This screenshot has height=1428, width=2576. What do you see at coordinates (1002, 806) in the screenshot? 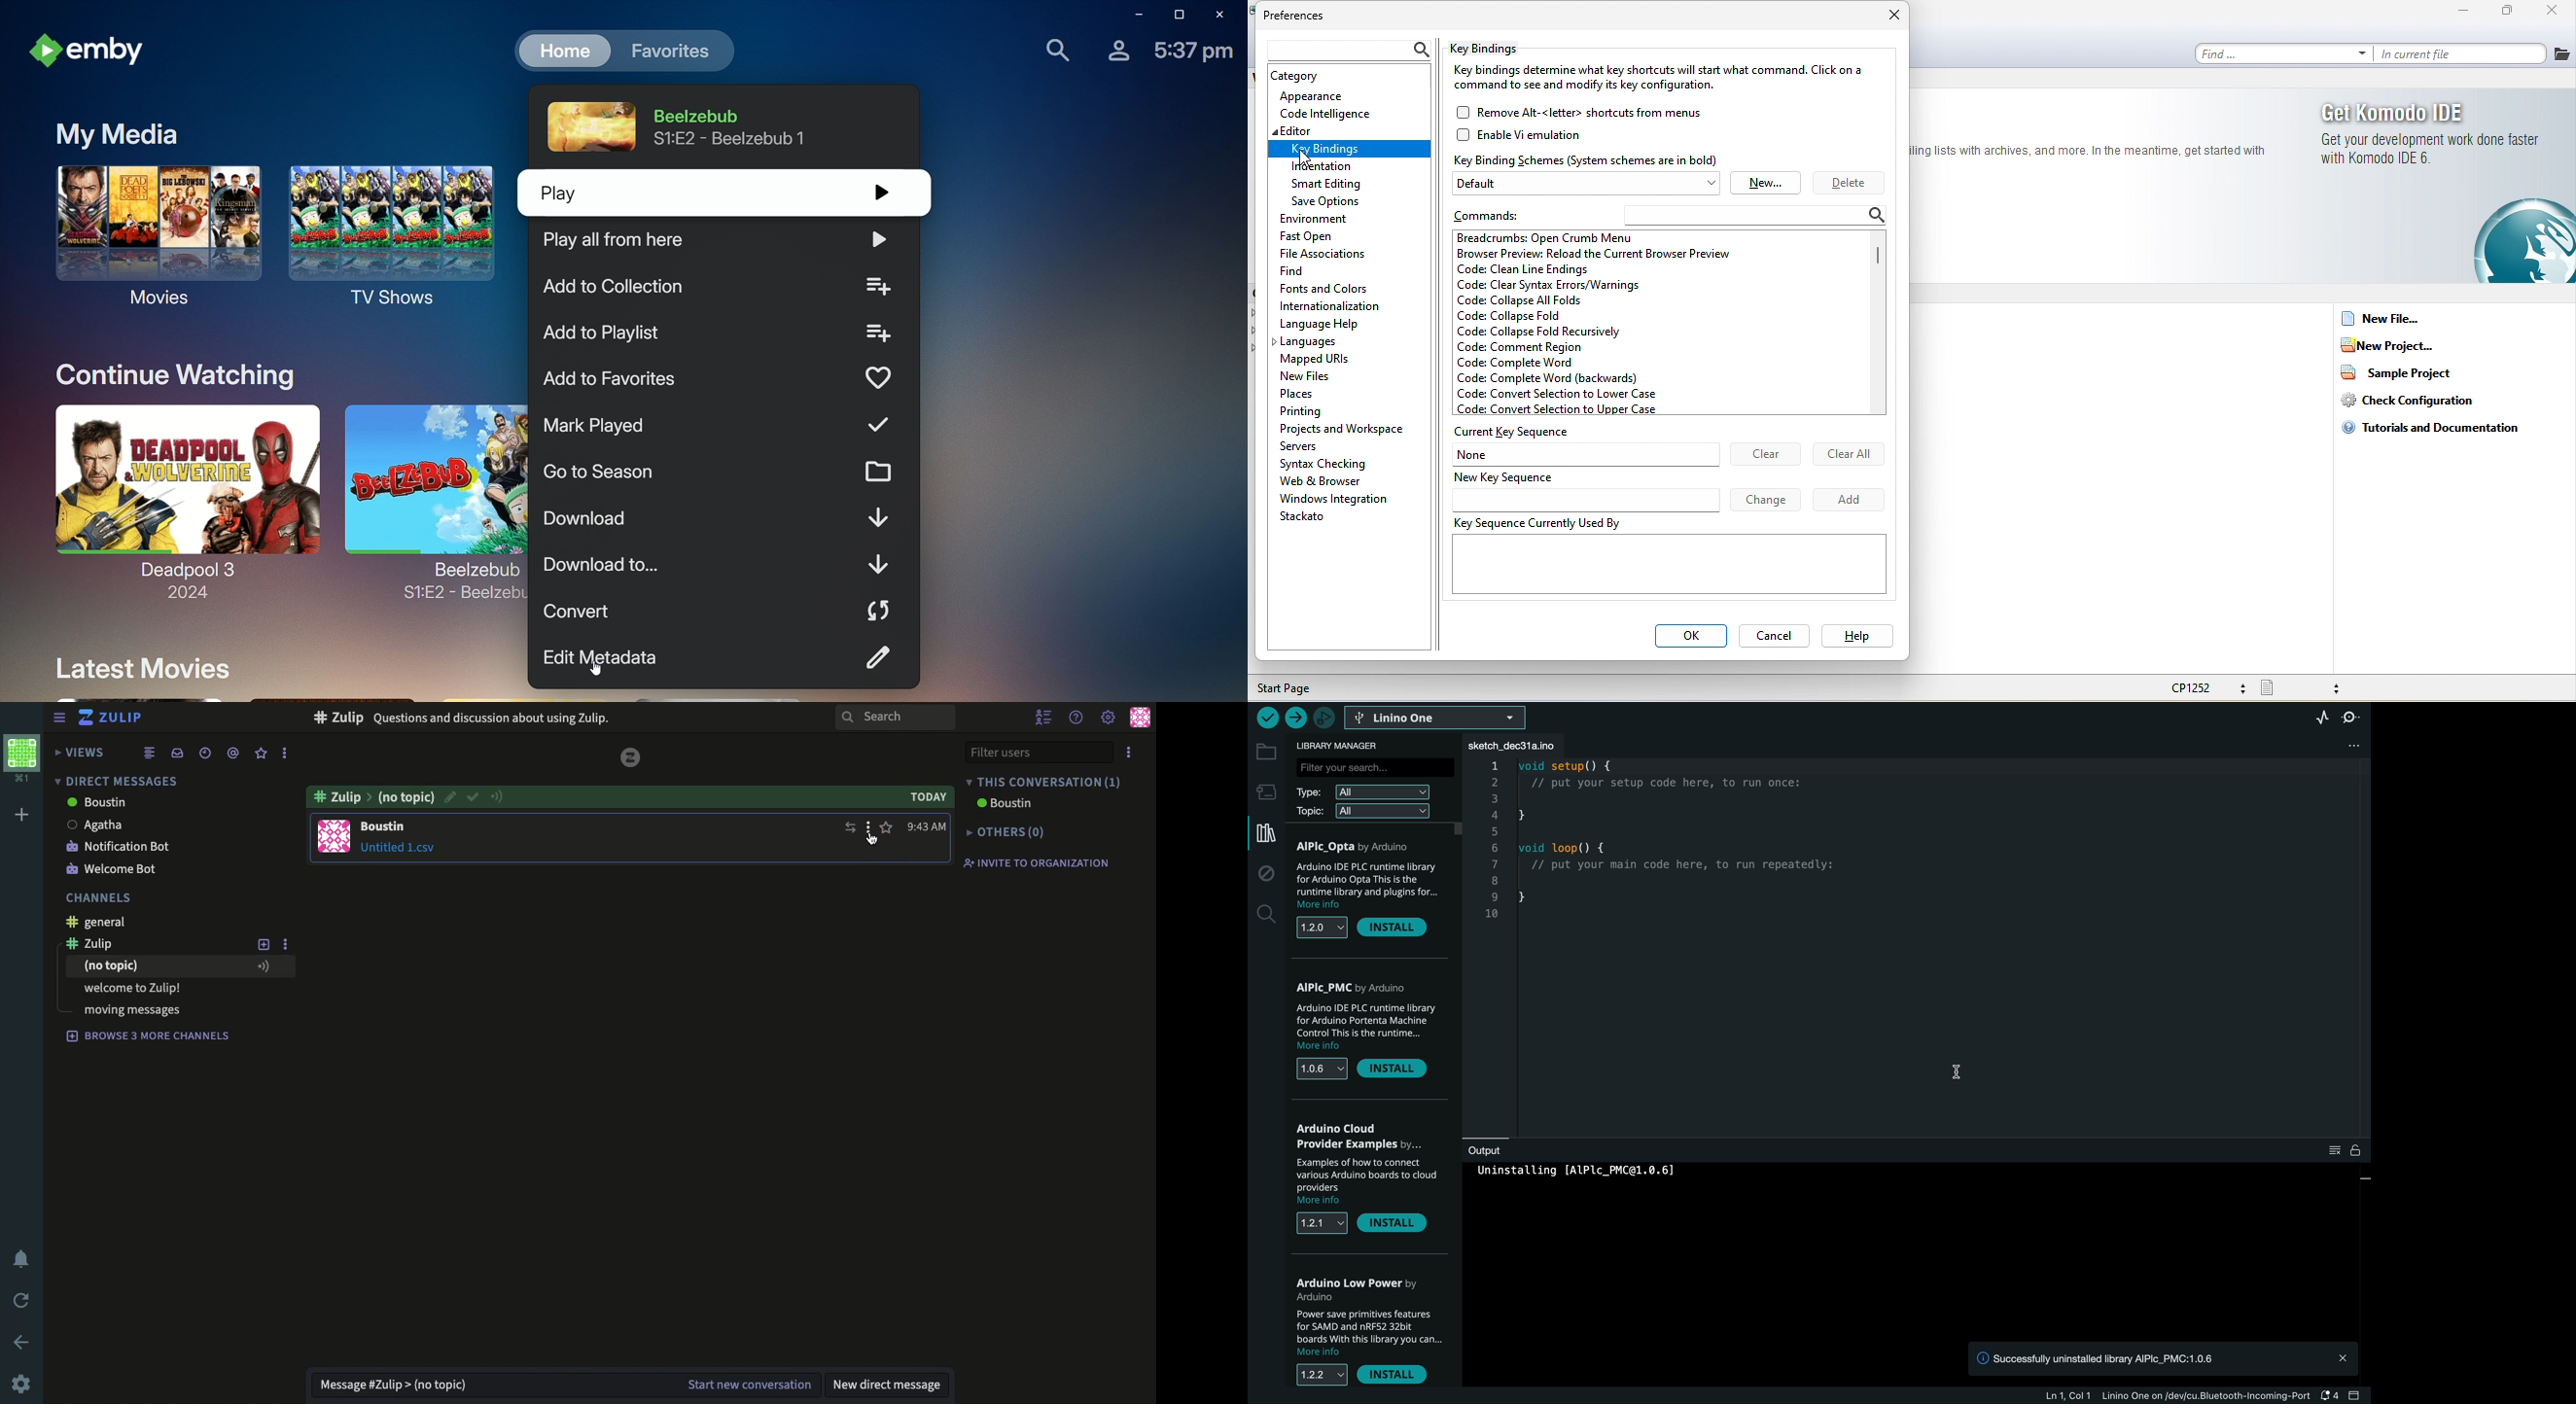
I see `Boston` at bounding box center [1002, 806].